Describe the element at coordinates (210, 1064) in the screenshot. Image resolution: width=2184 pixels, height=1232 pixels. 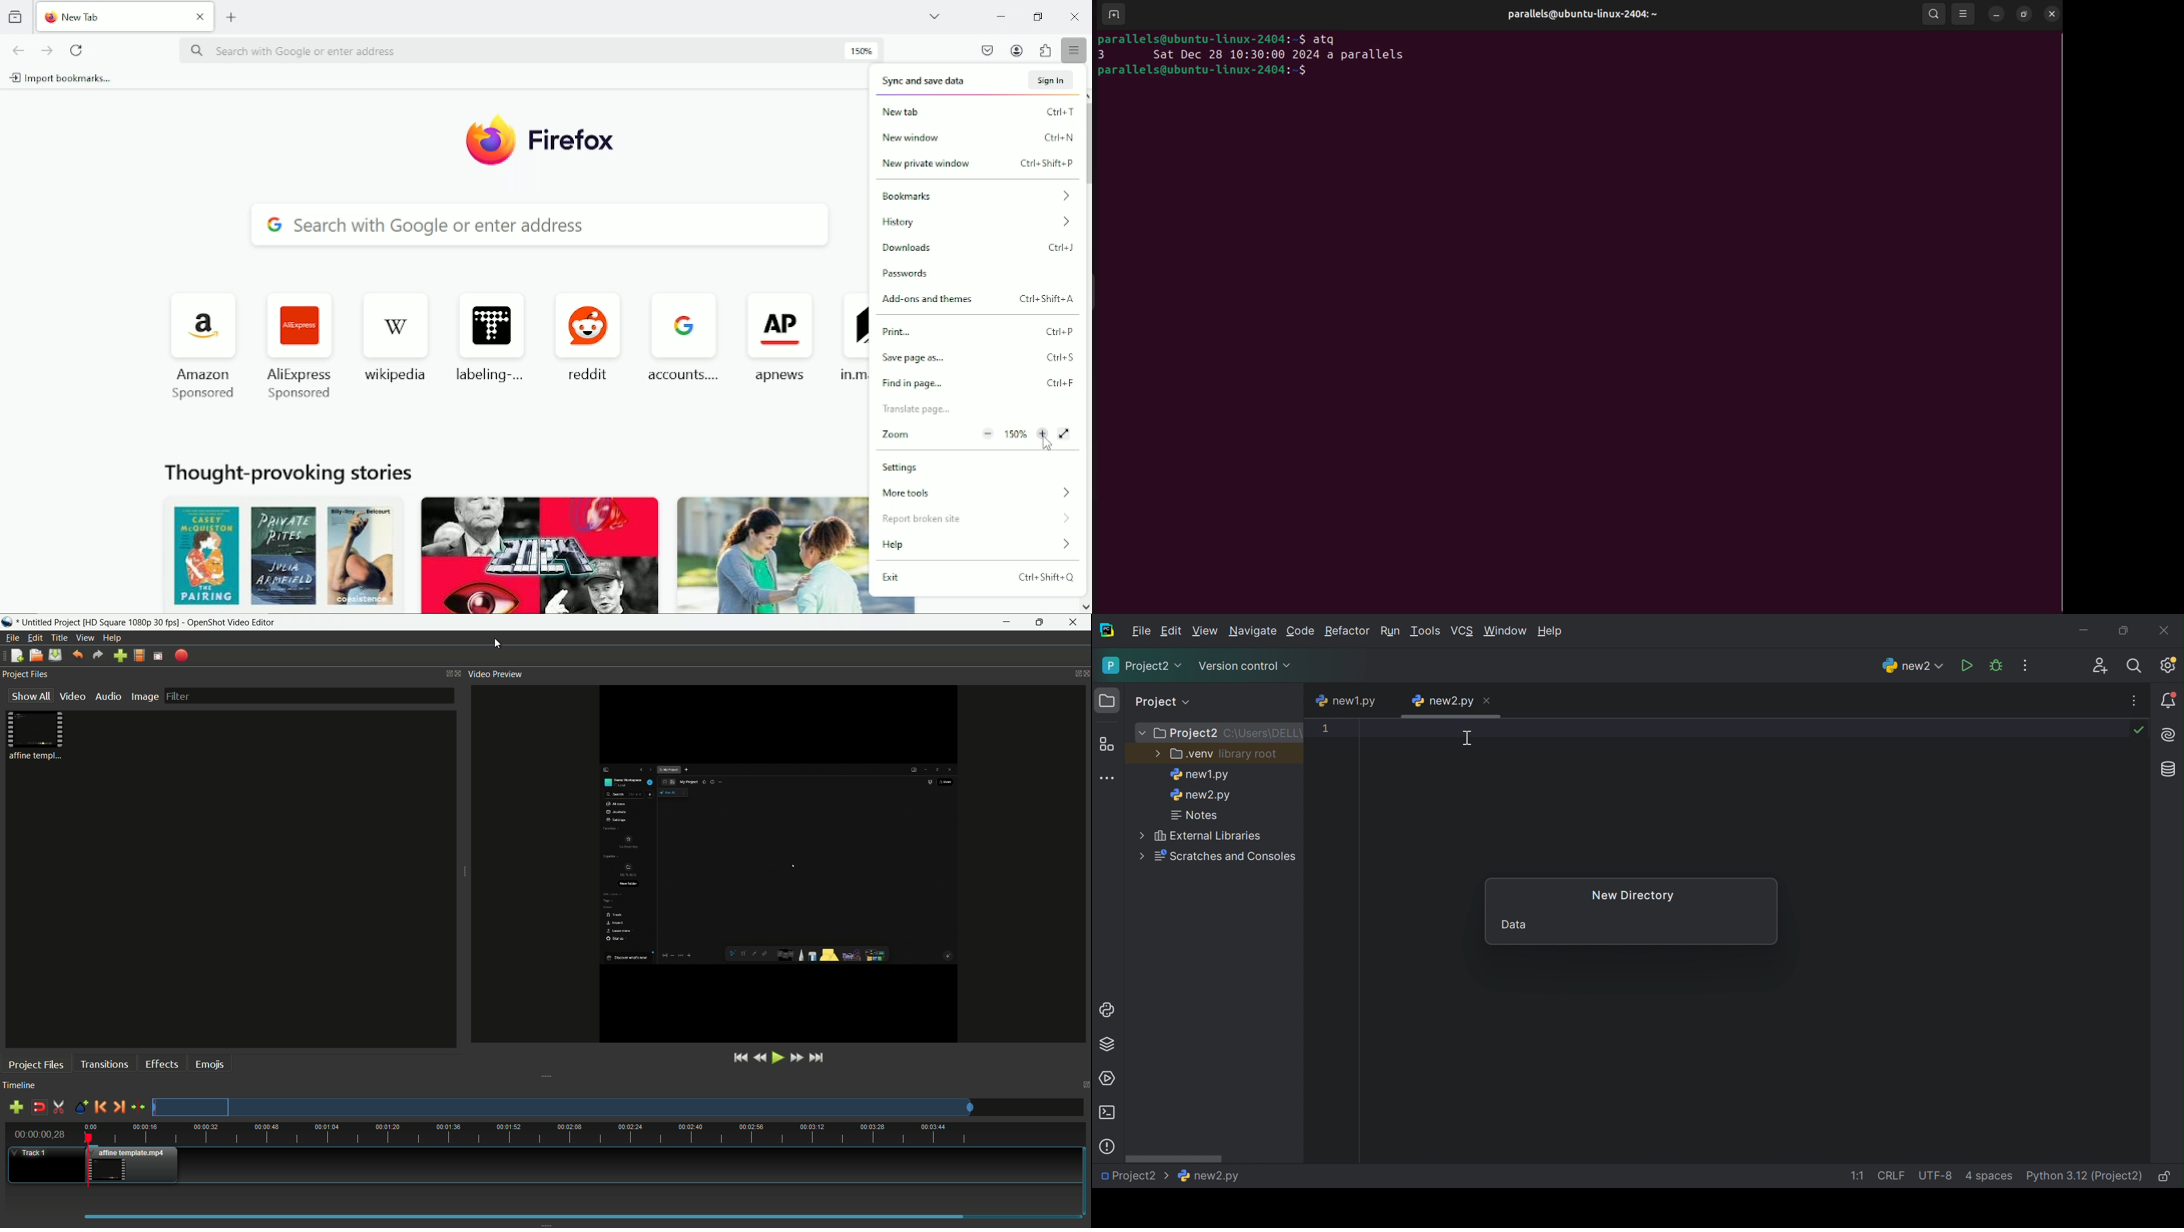
I see `emojis` at that location.